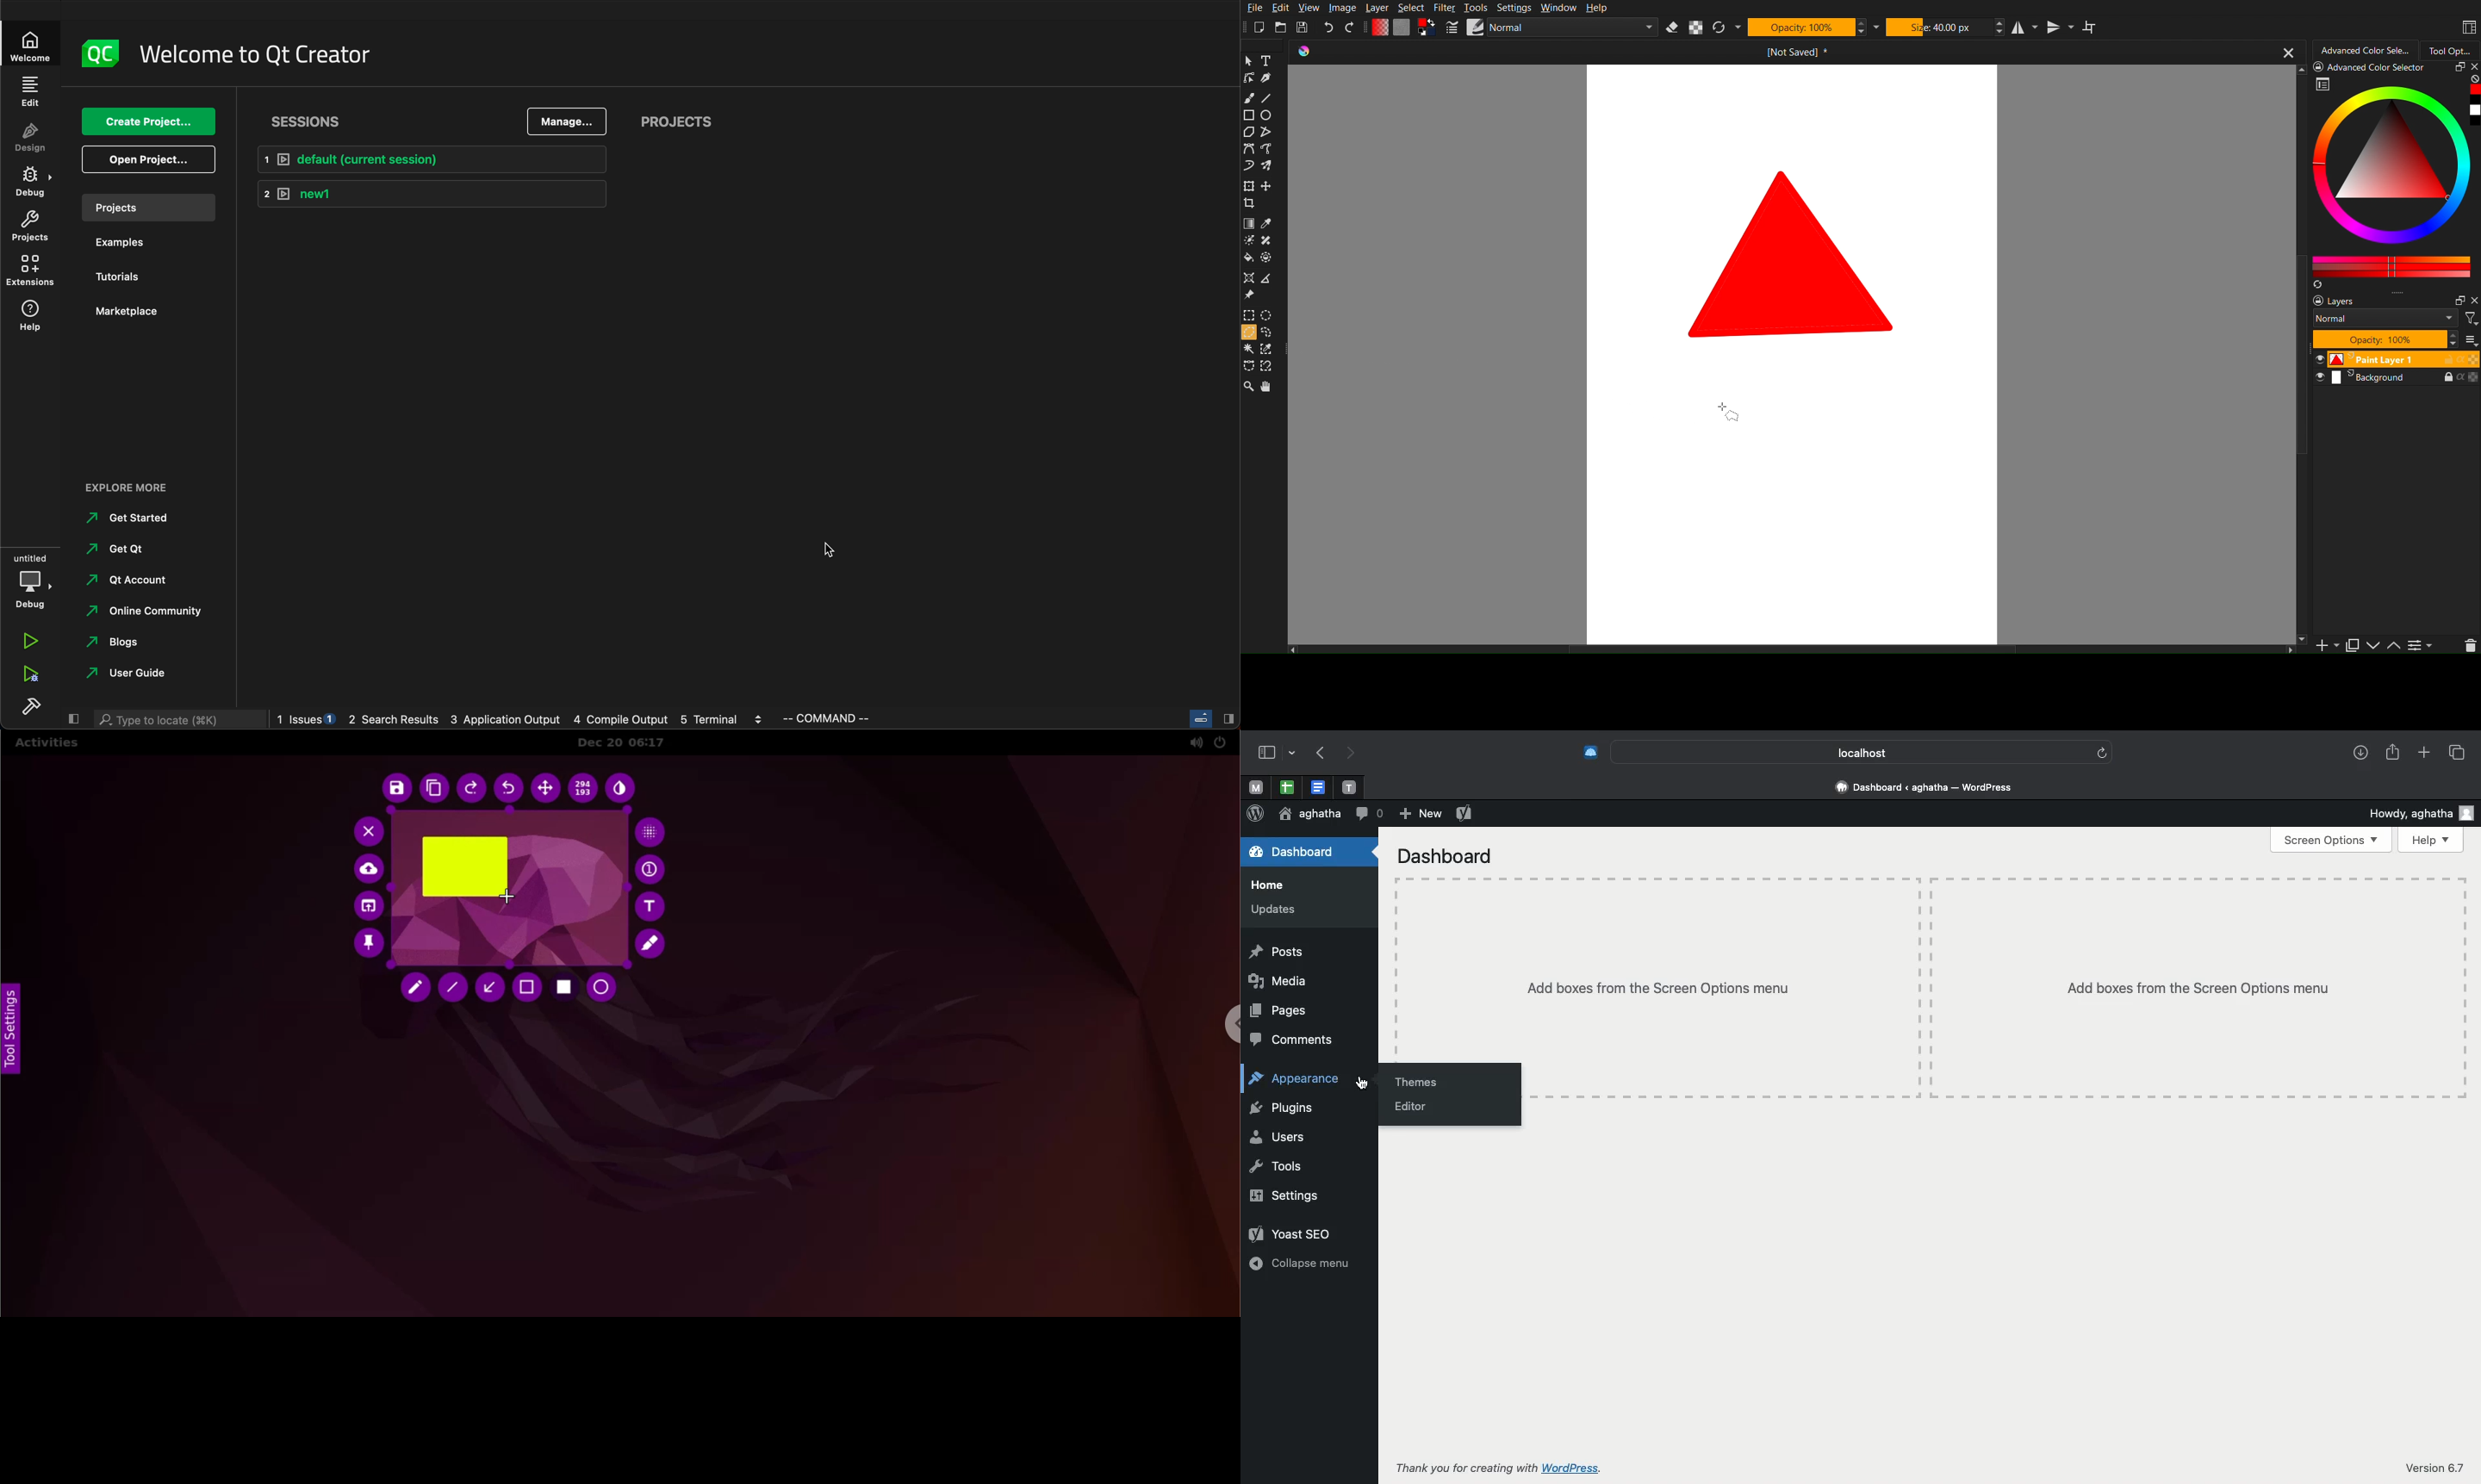  I want to click on Current Document, so click(1797, 52).